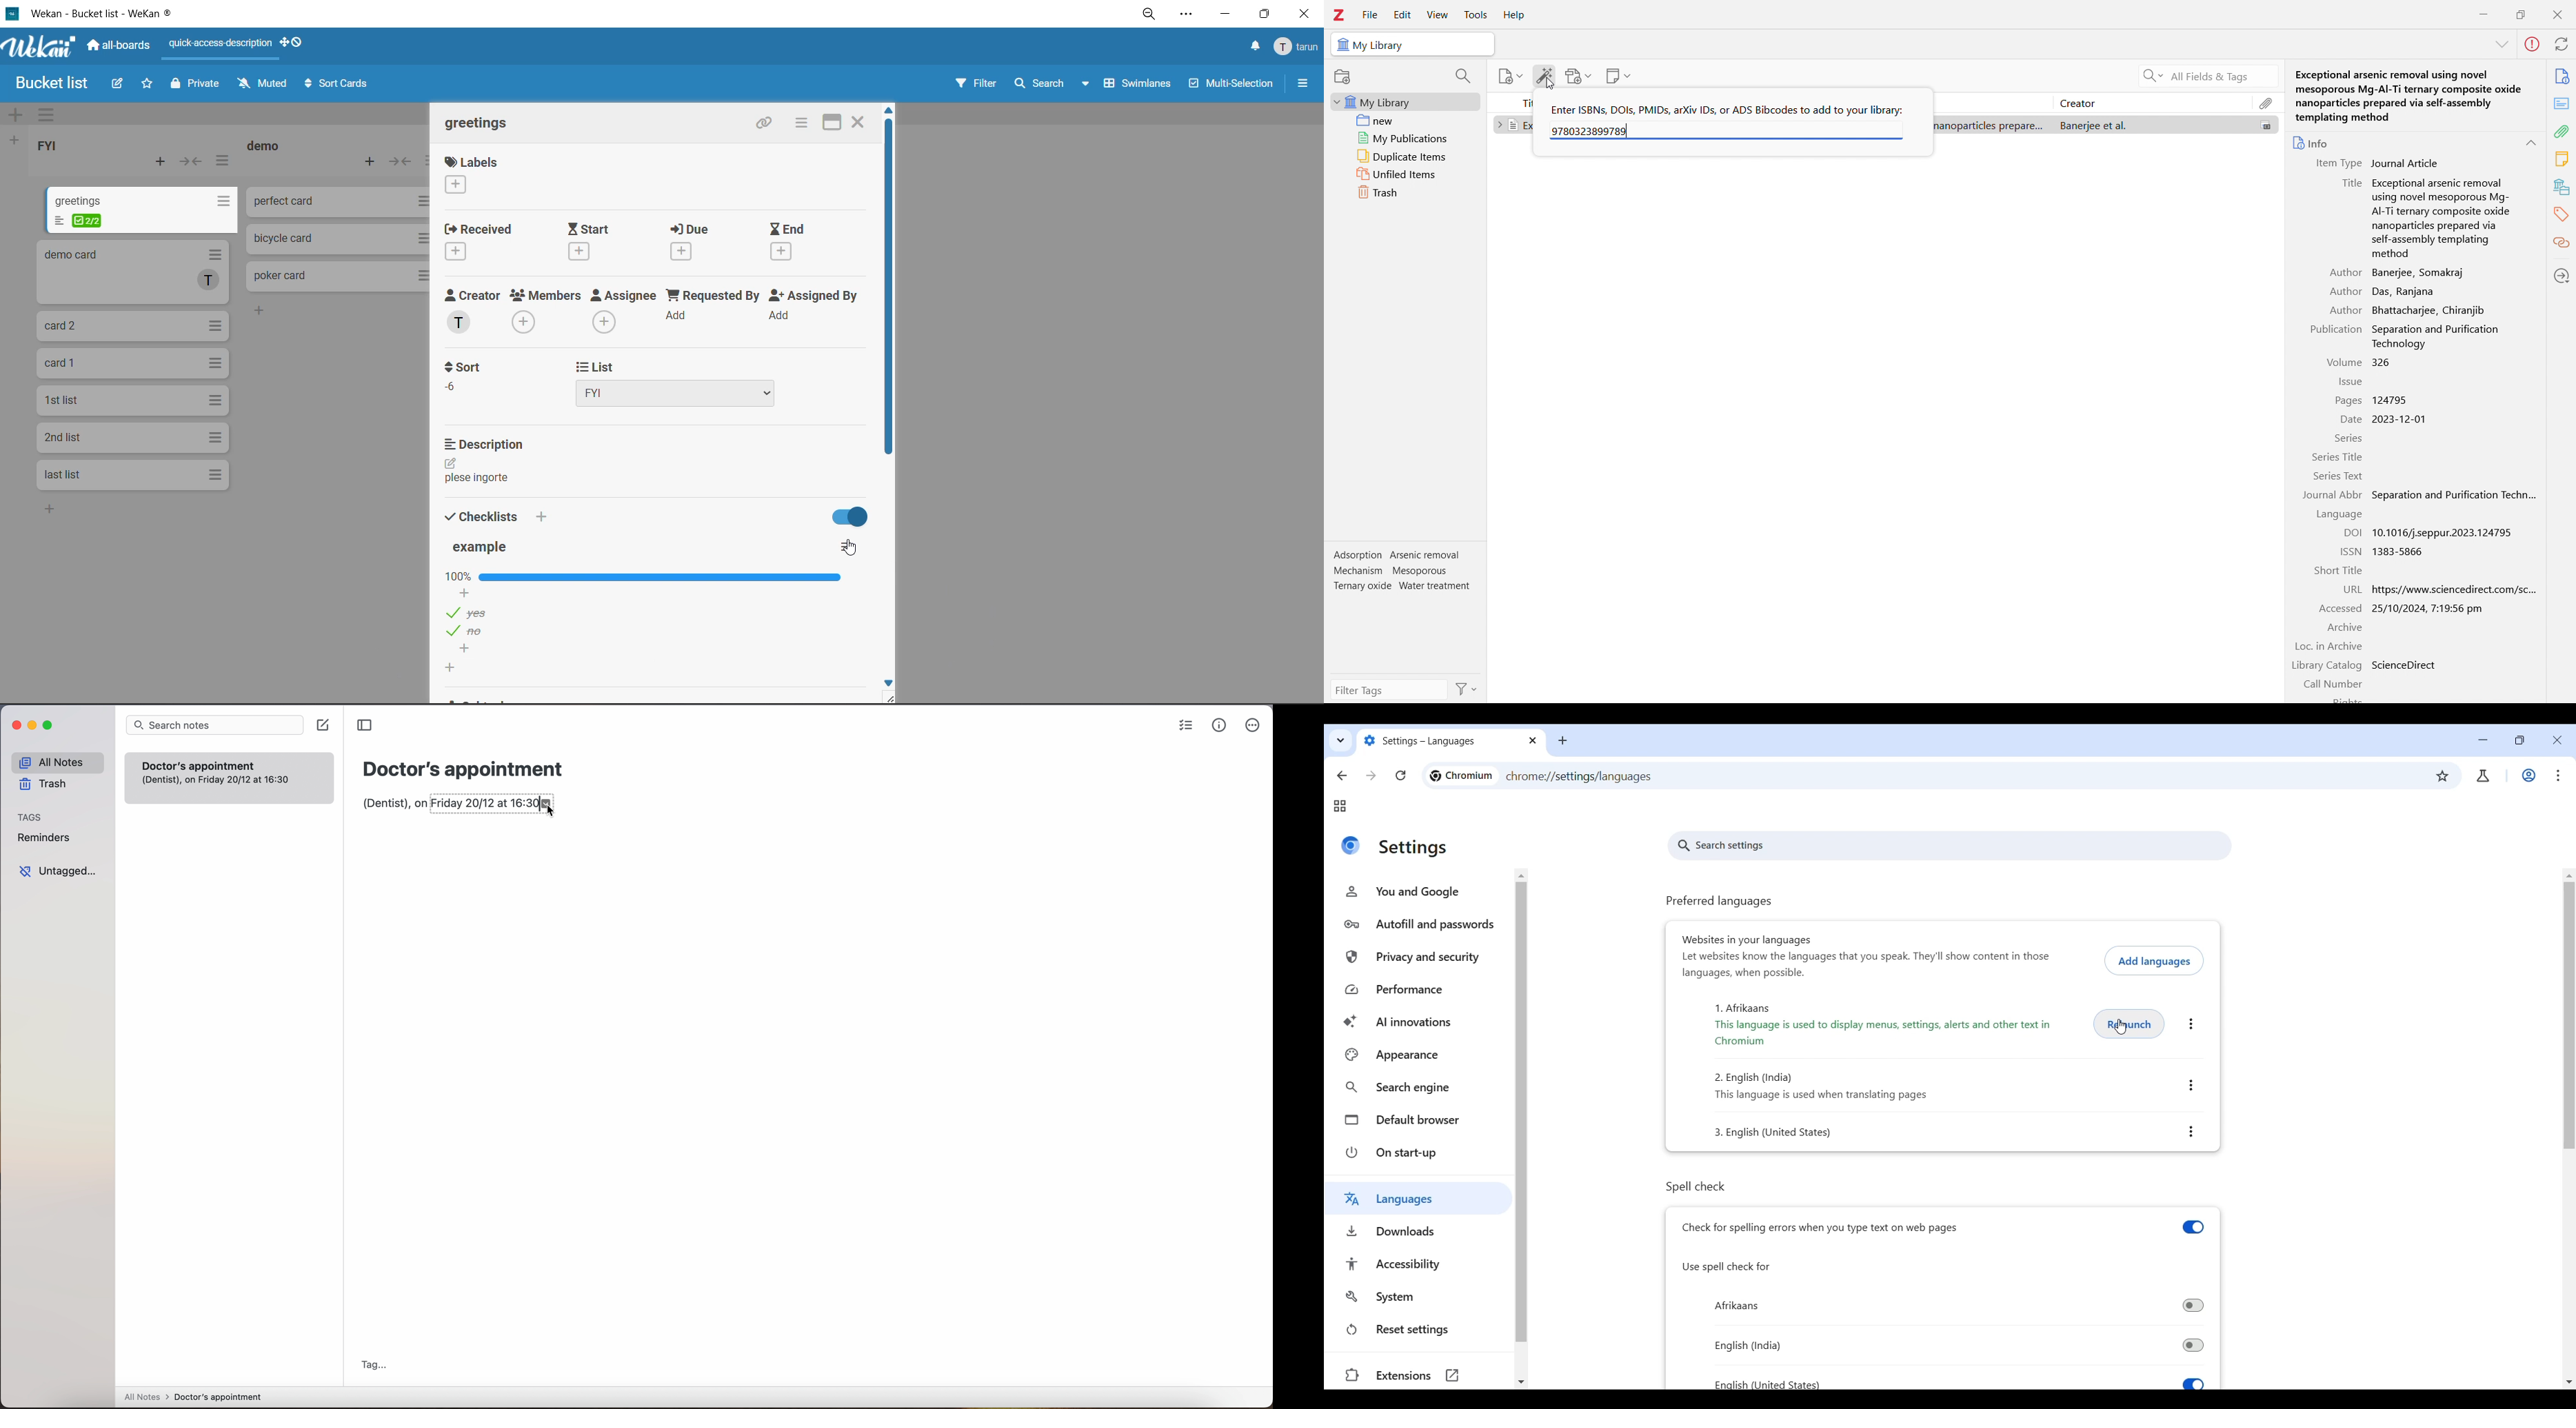 This screenshot has height=1428, width=2576. I want to click on Bhattacharjee, Chiranjib, so click(2429, 310).